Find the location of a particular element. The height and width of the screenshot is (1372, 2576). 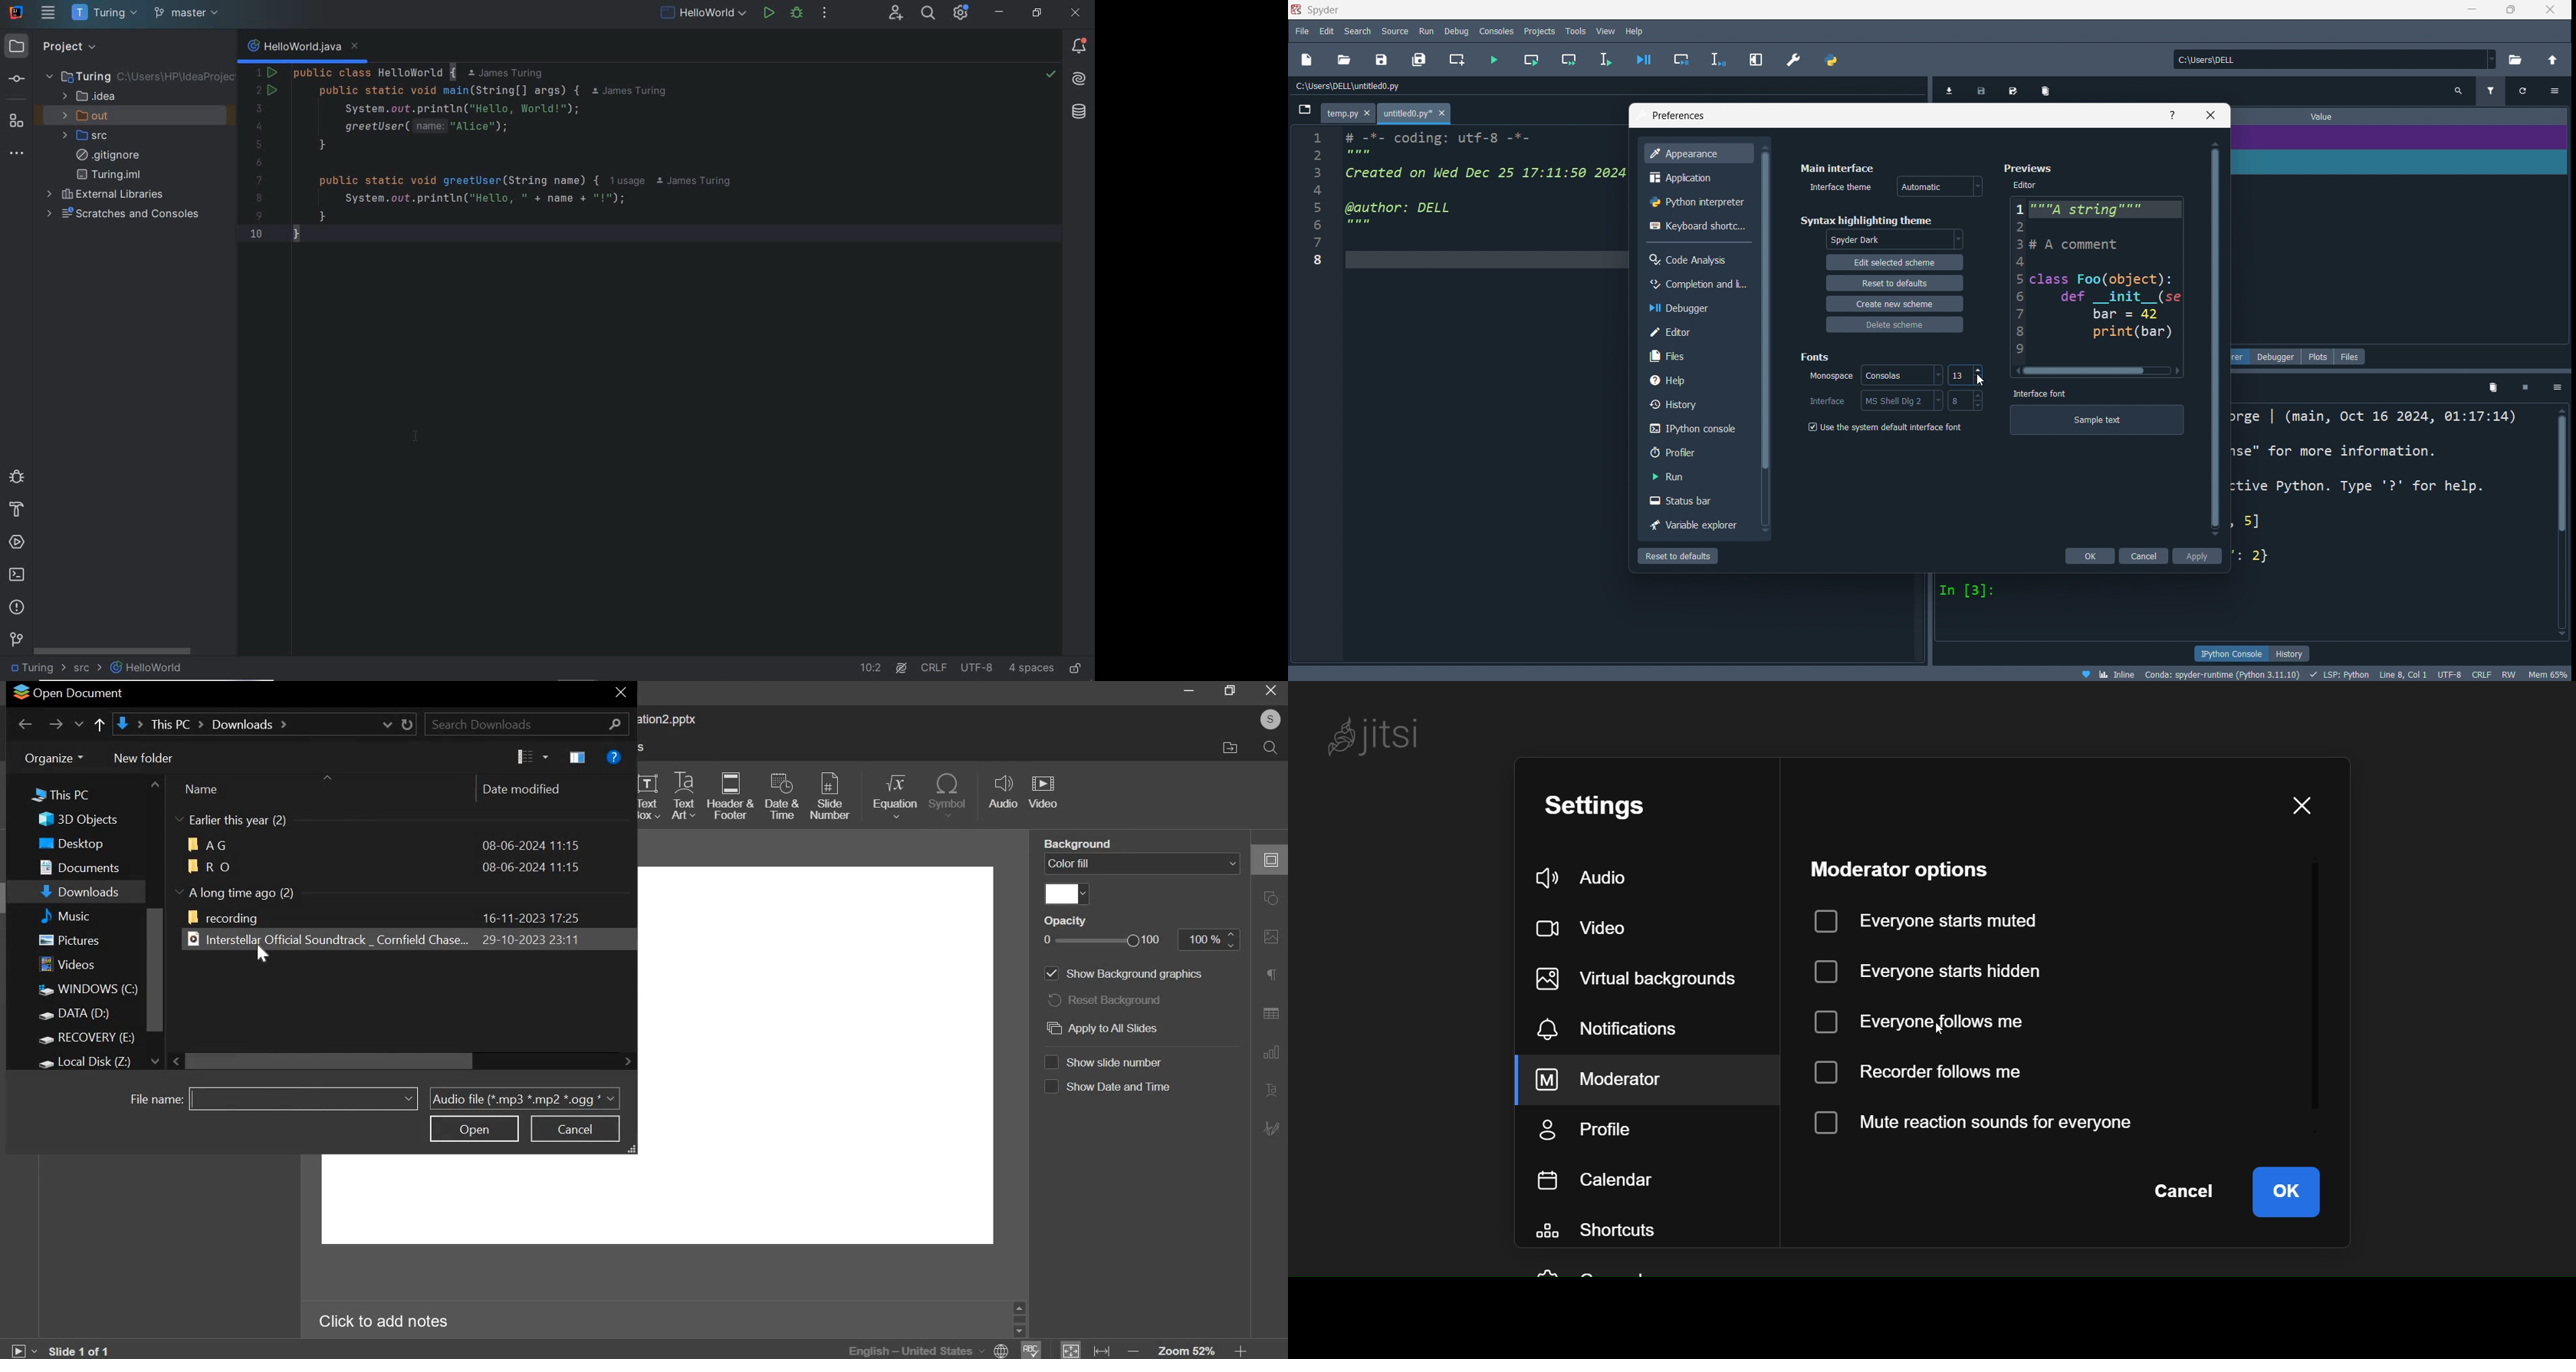

appearance is located at coordinates (1699, 154).